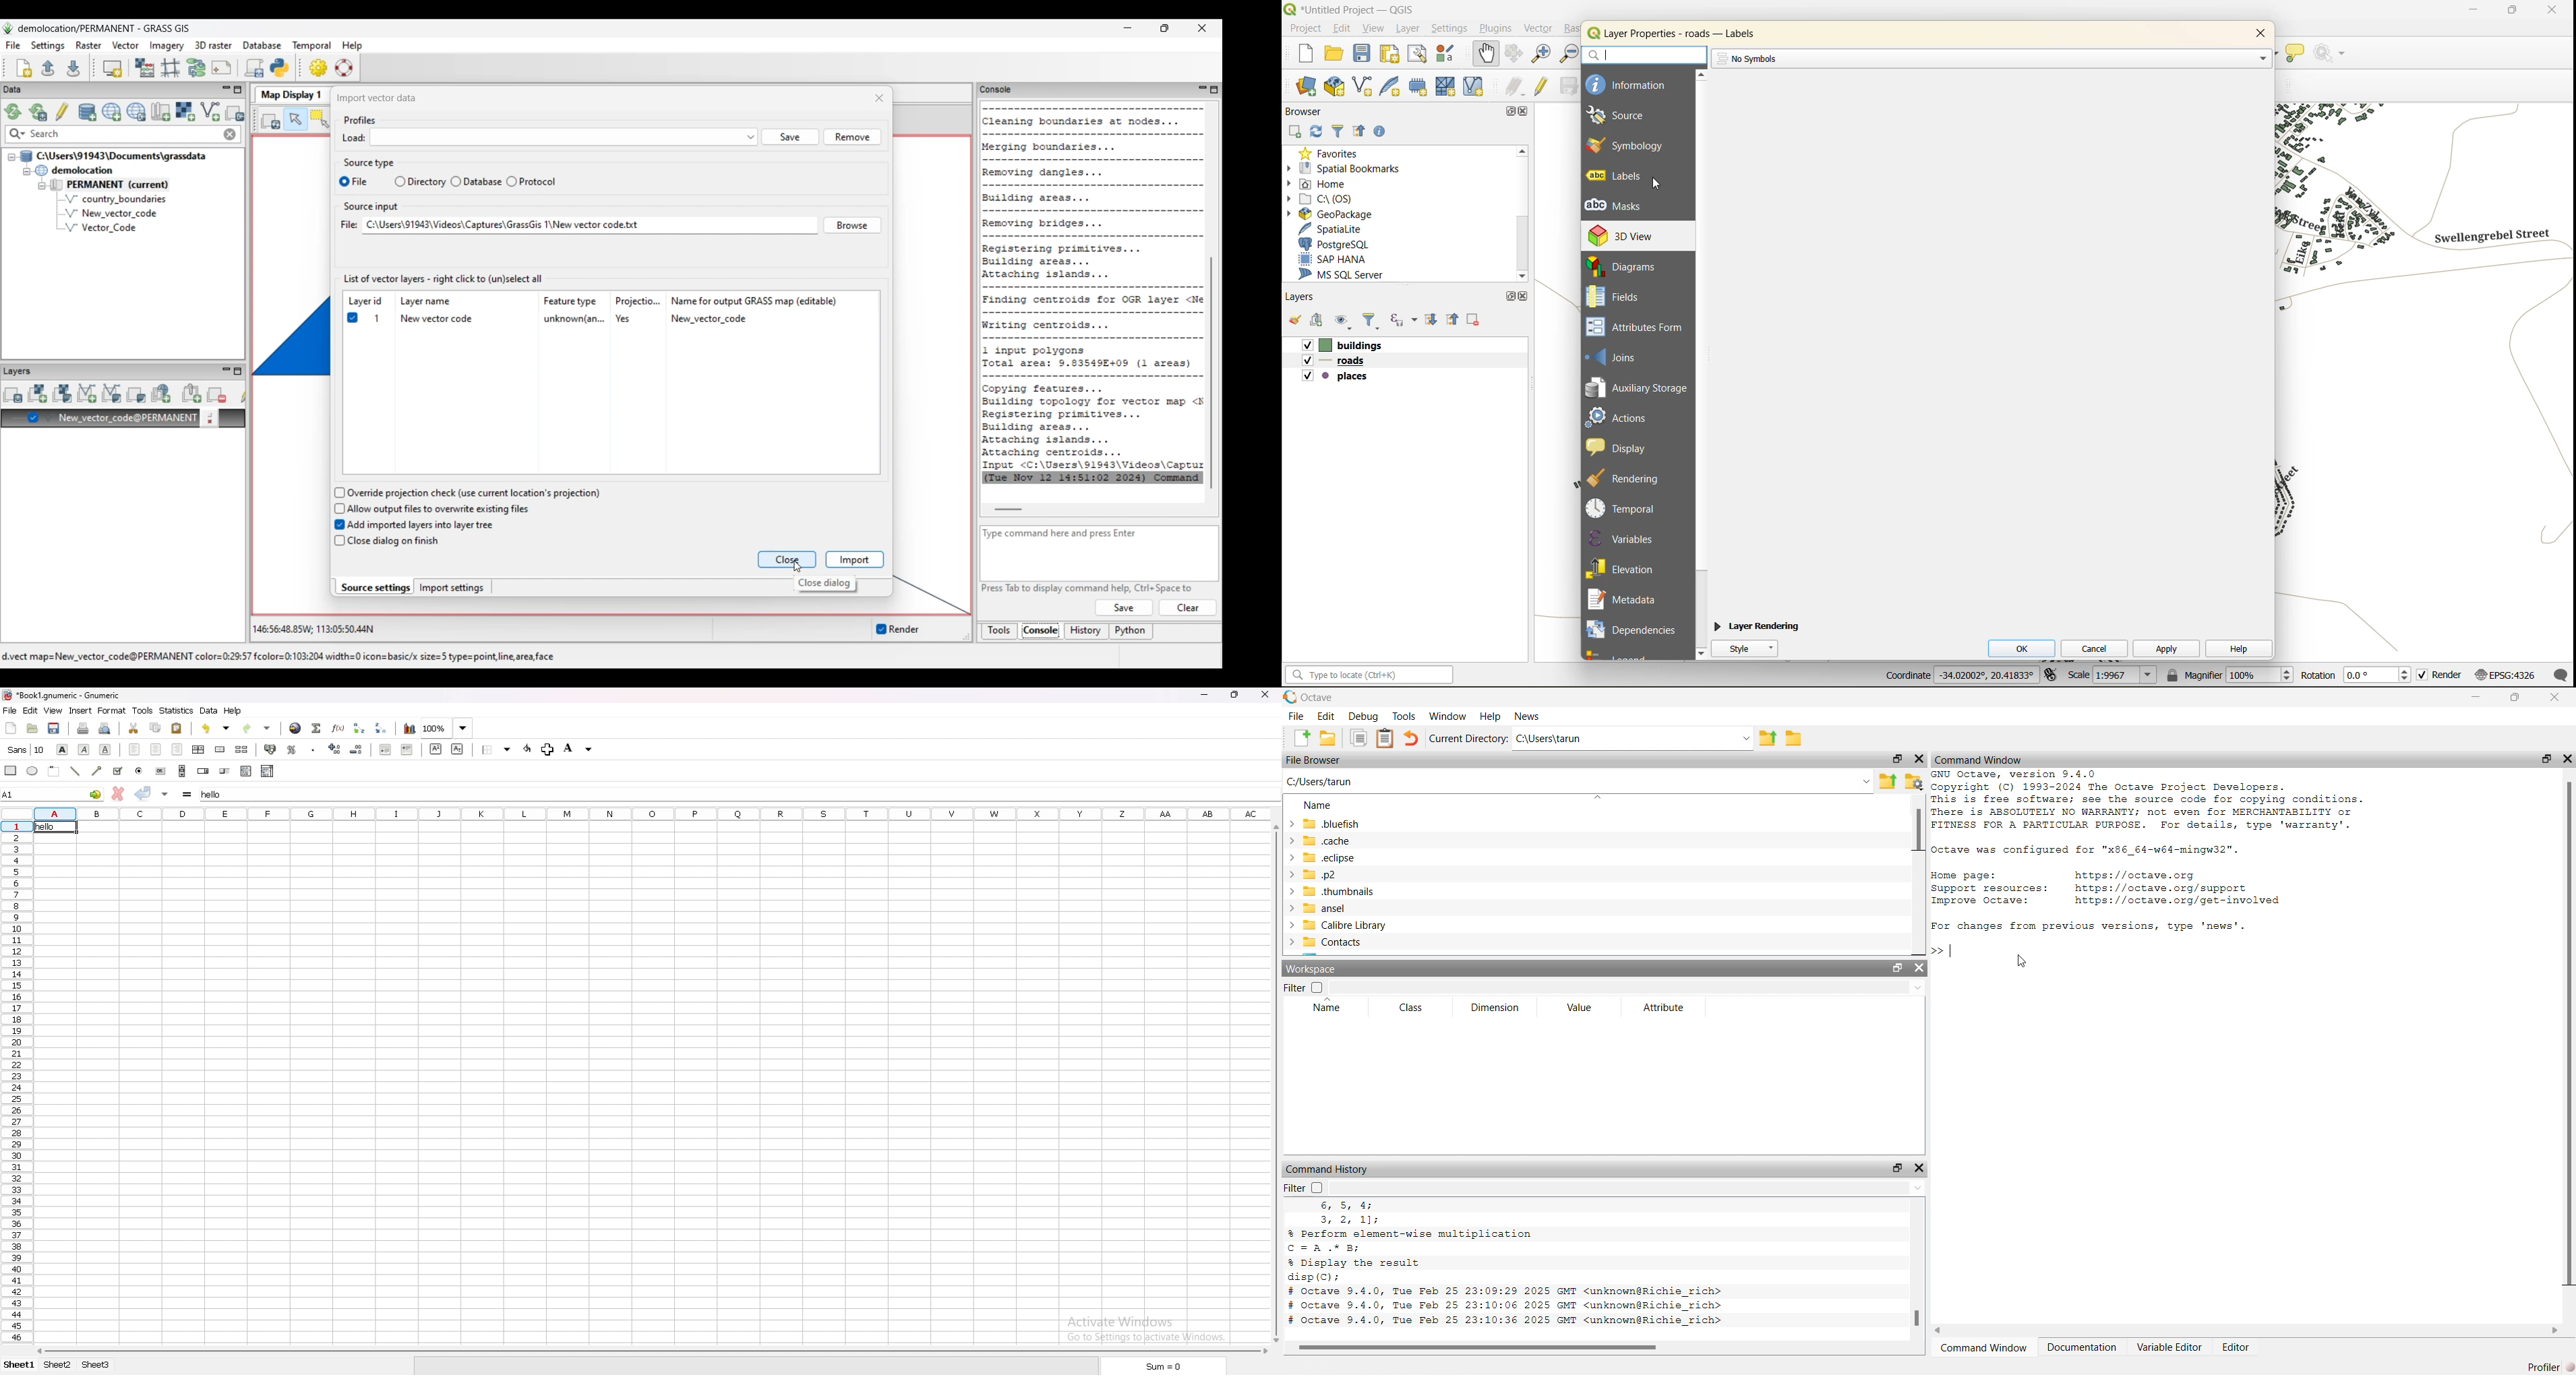 This screenshot has width=2576, height=1400. Describe the element at coordinates (1368, 87) in the screenshot. I see `new shapefile layer` at that location.